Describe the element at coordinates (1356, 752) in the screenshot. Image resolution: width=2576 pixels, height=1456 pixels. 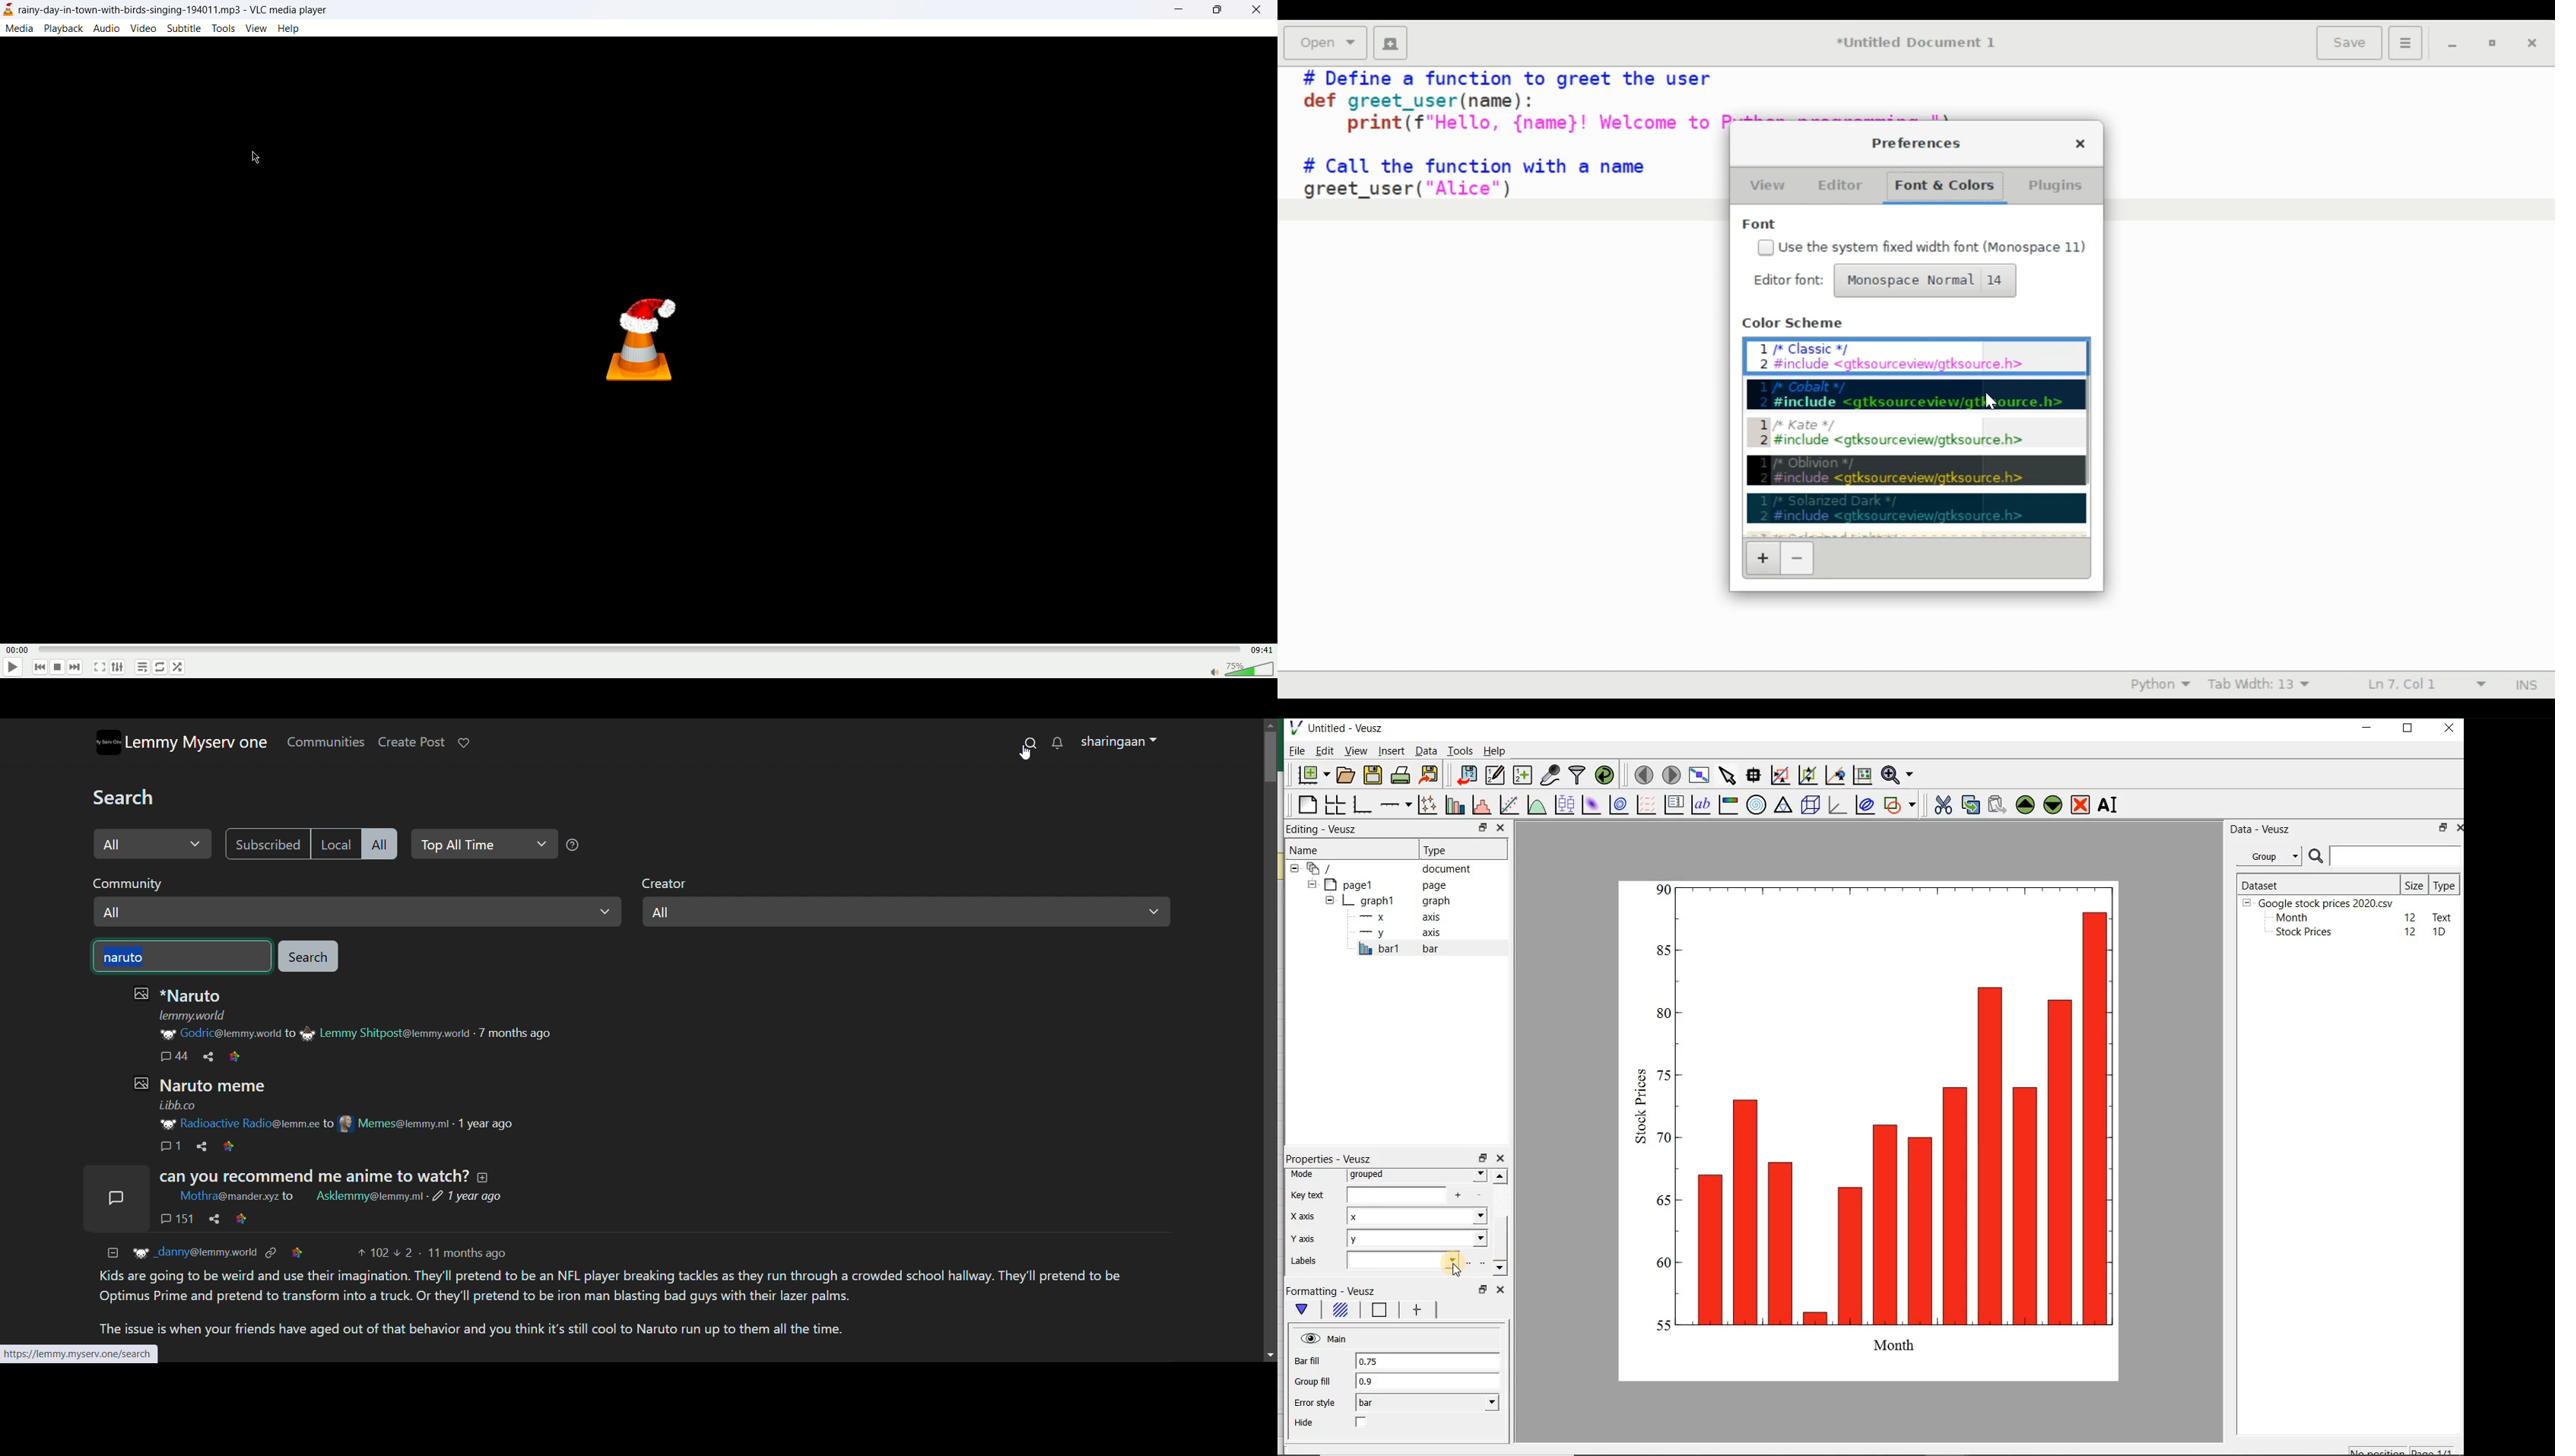
I see `view` at that location.